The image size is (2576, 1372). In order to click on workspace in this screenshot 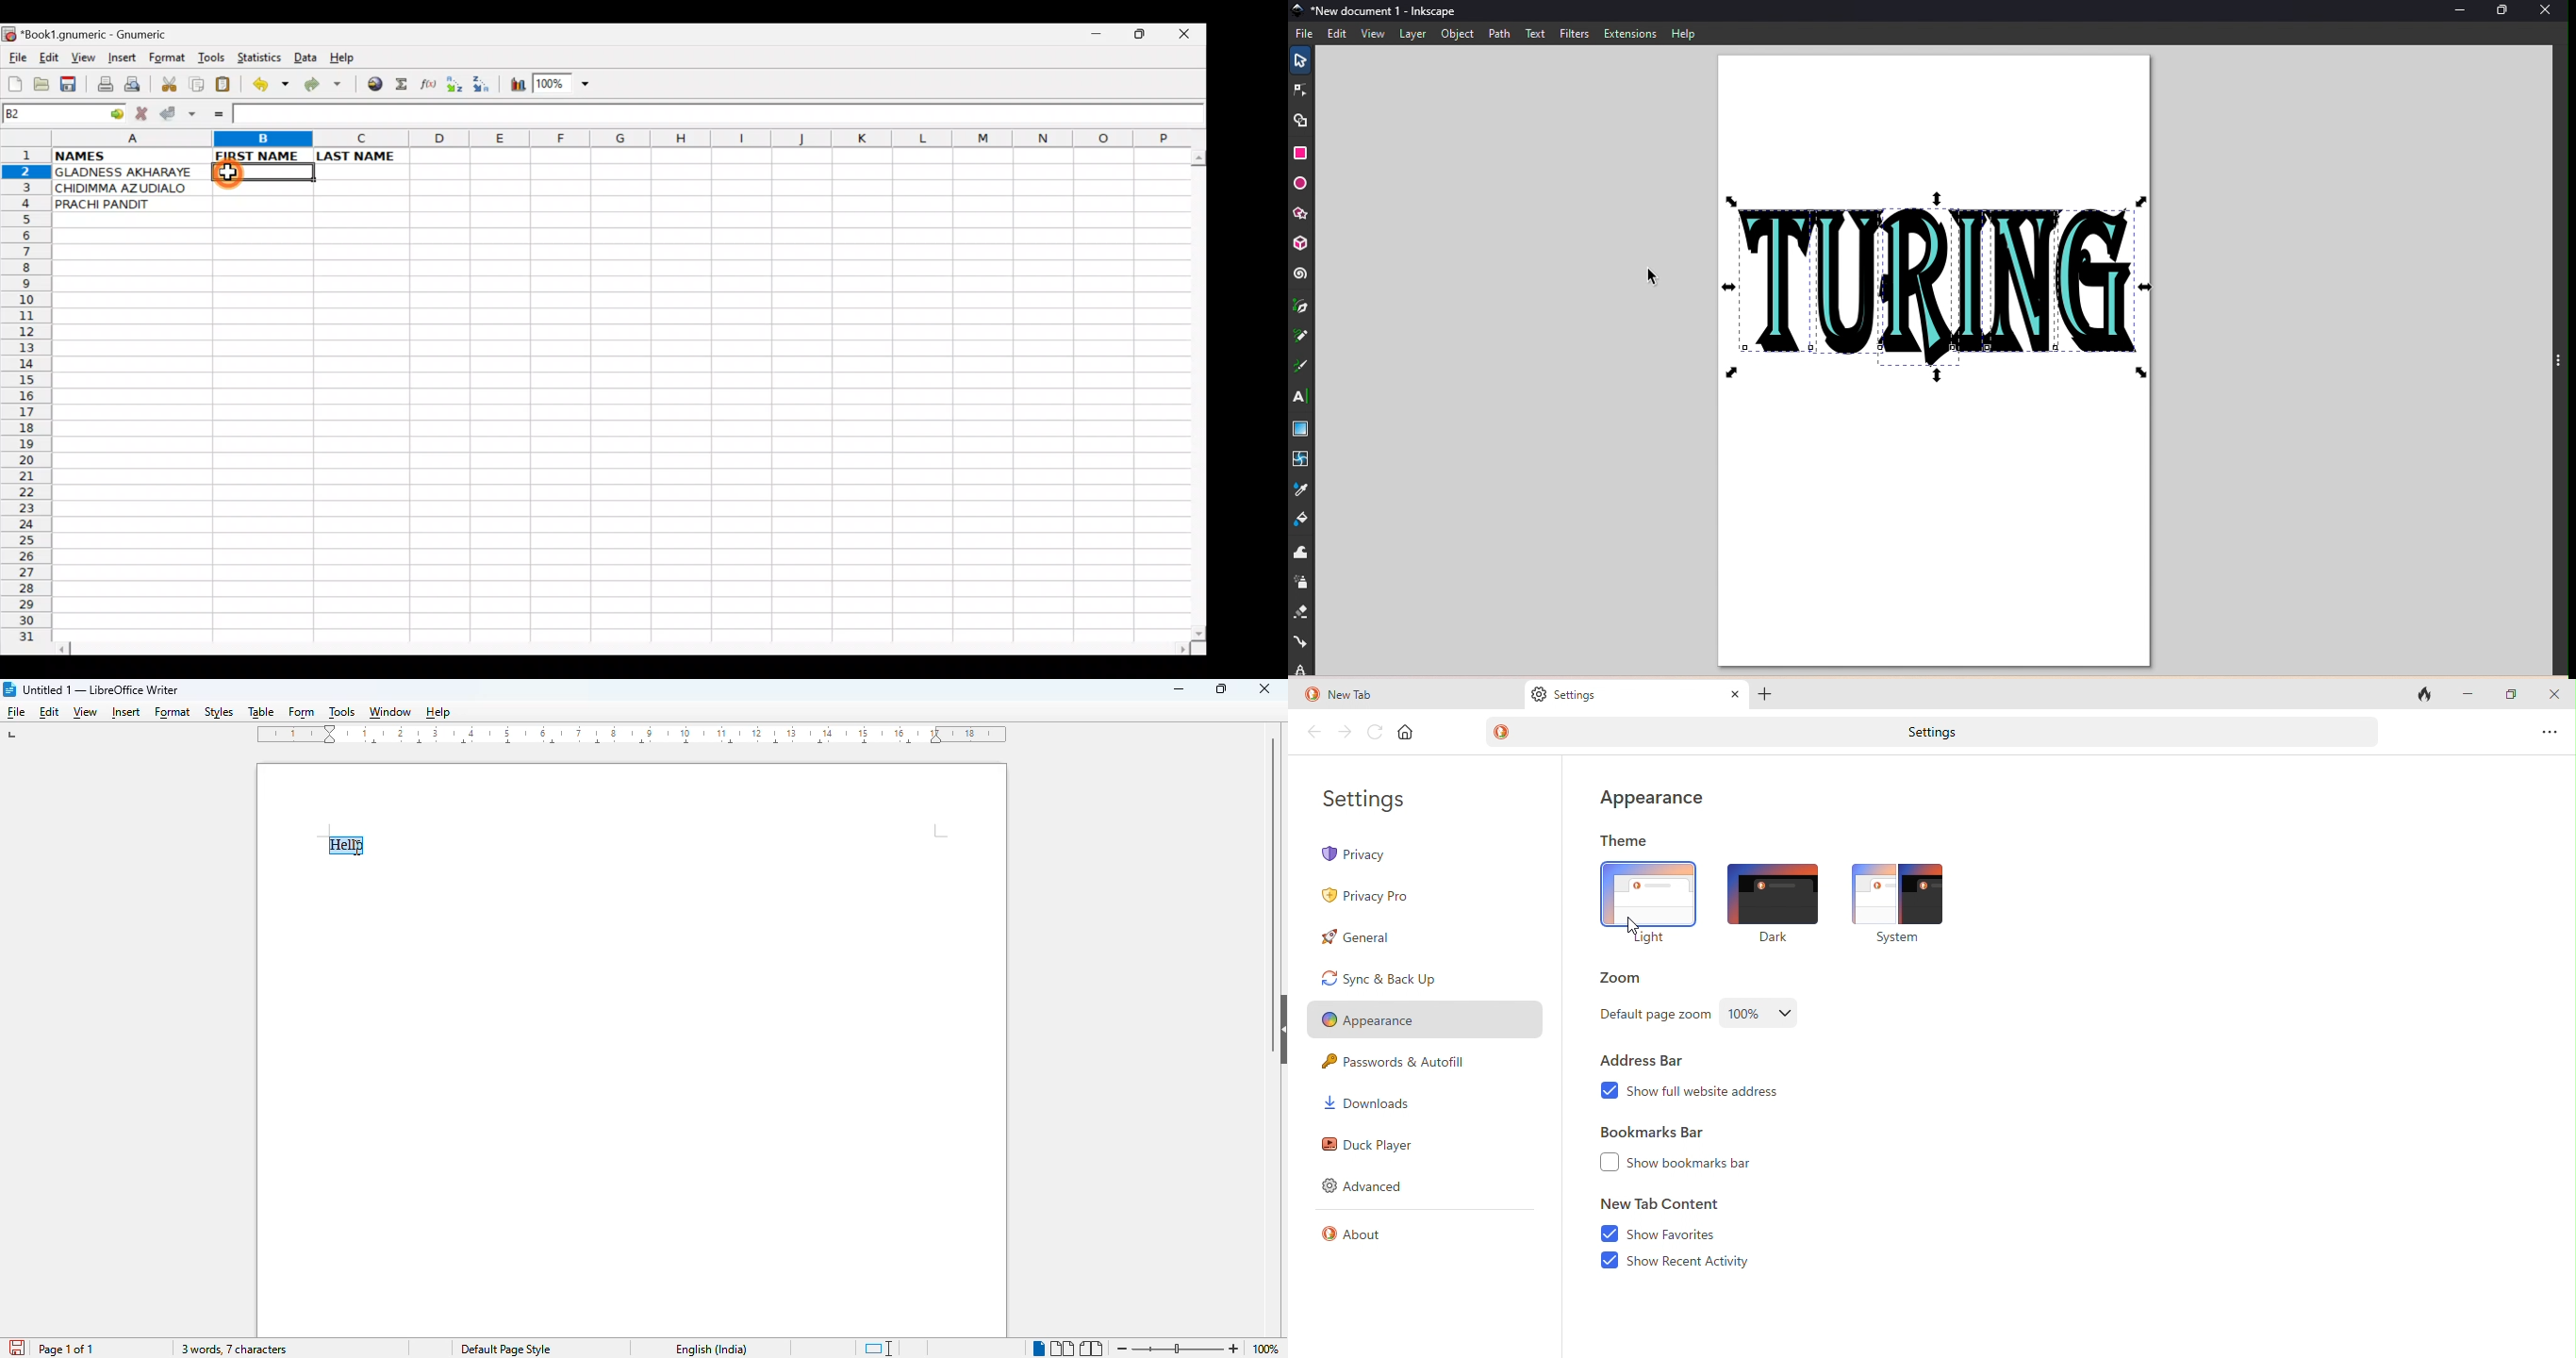, I will do `click(632, 797)`.